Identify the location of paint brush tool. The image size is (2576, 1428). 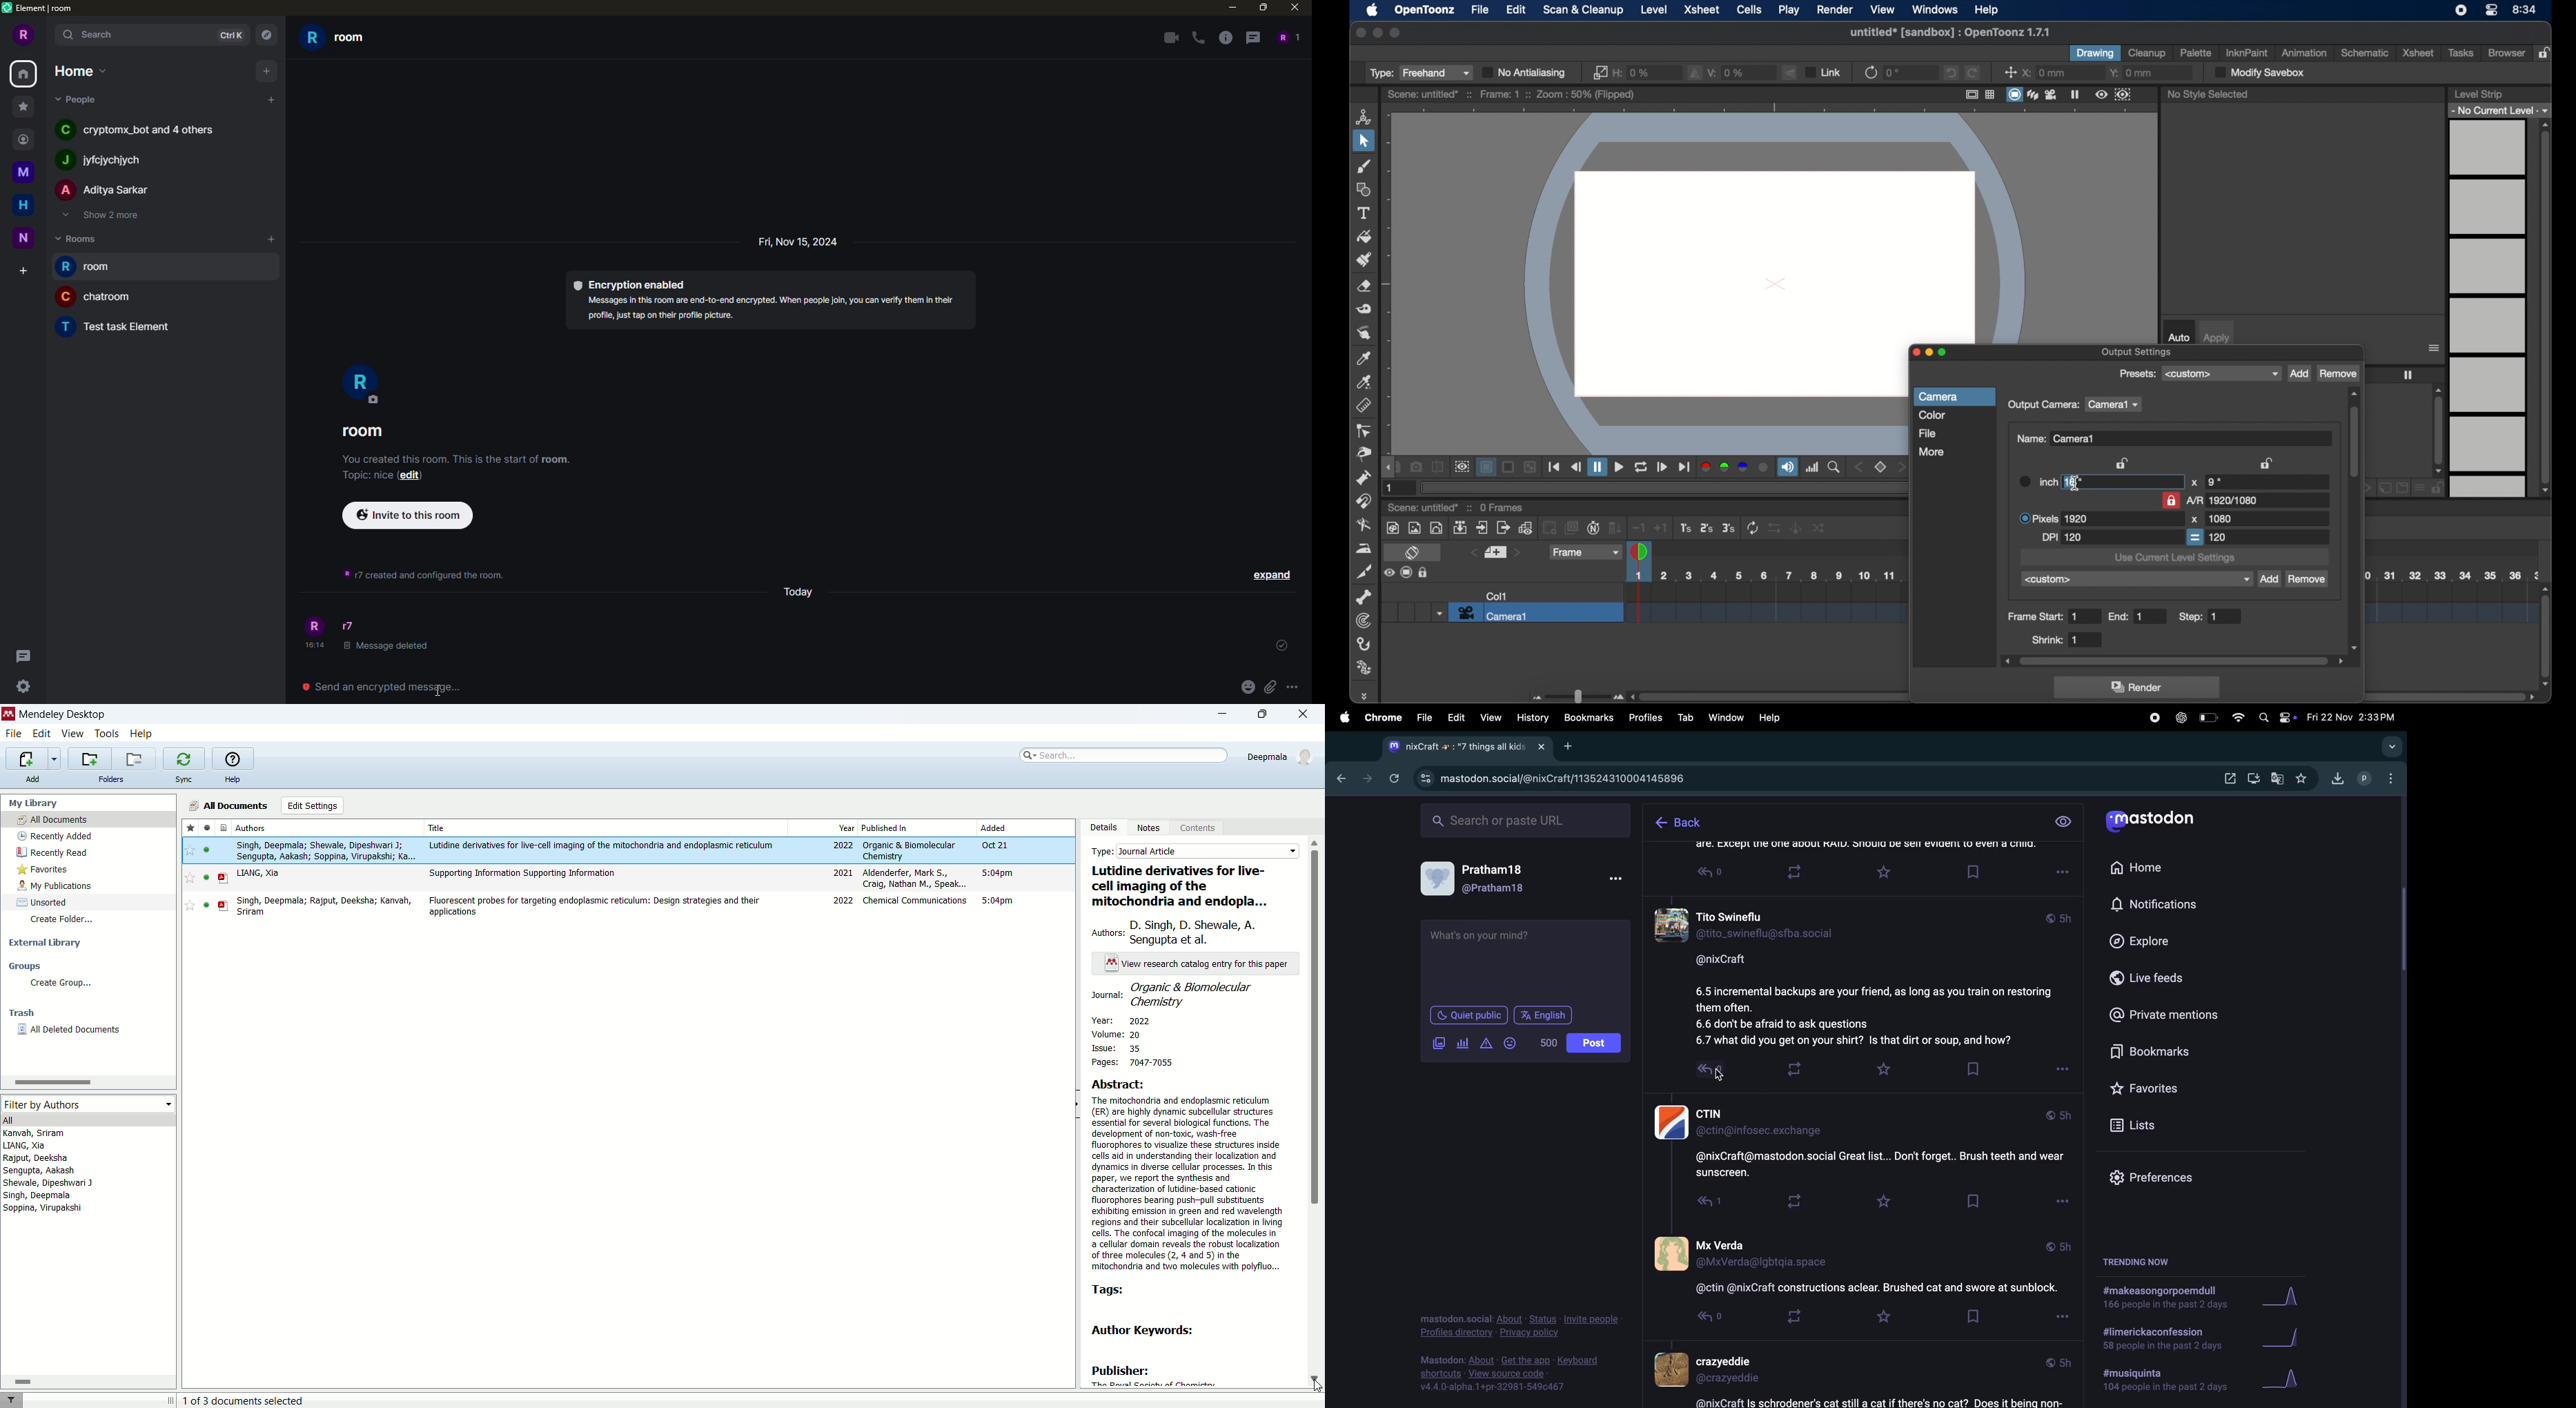
(1364, 259).